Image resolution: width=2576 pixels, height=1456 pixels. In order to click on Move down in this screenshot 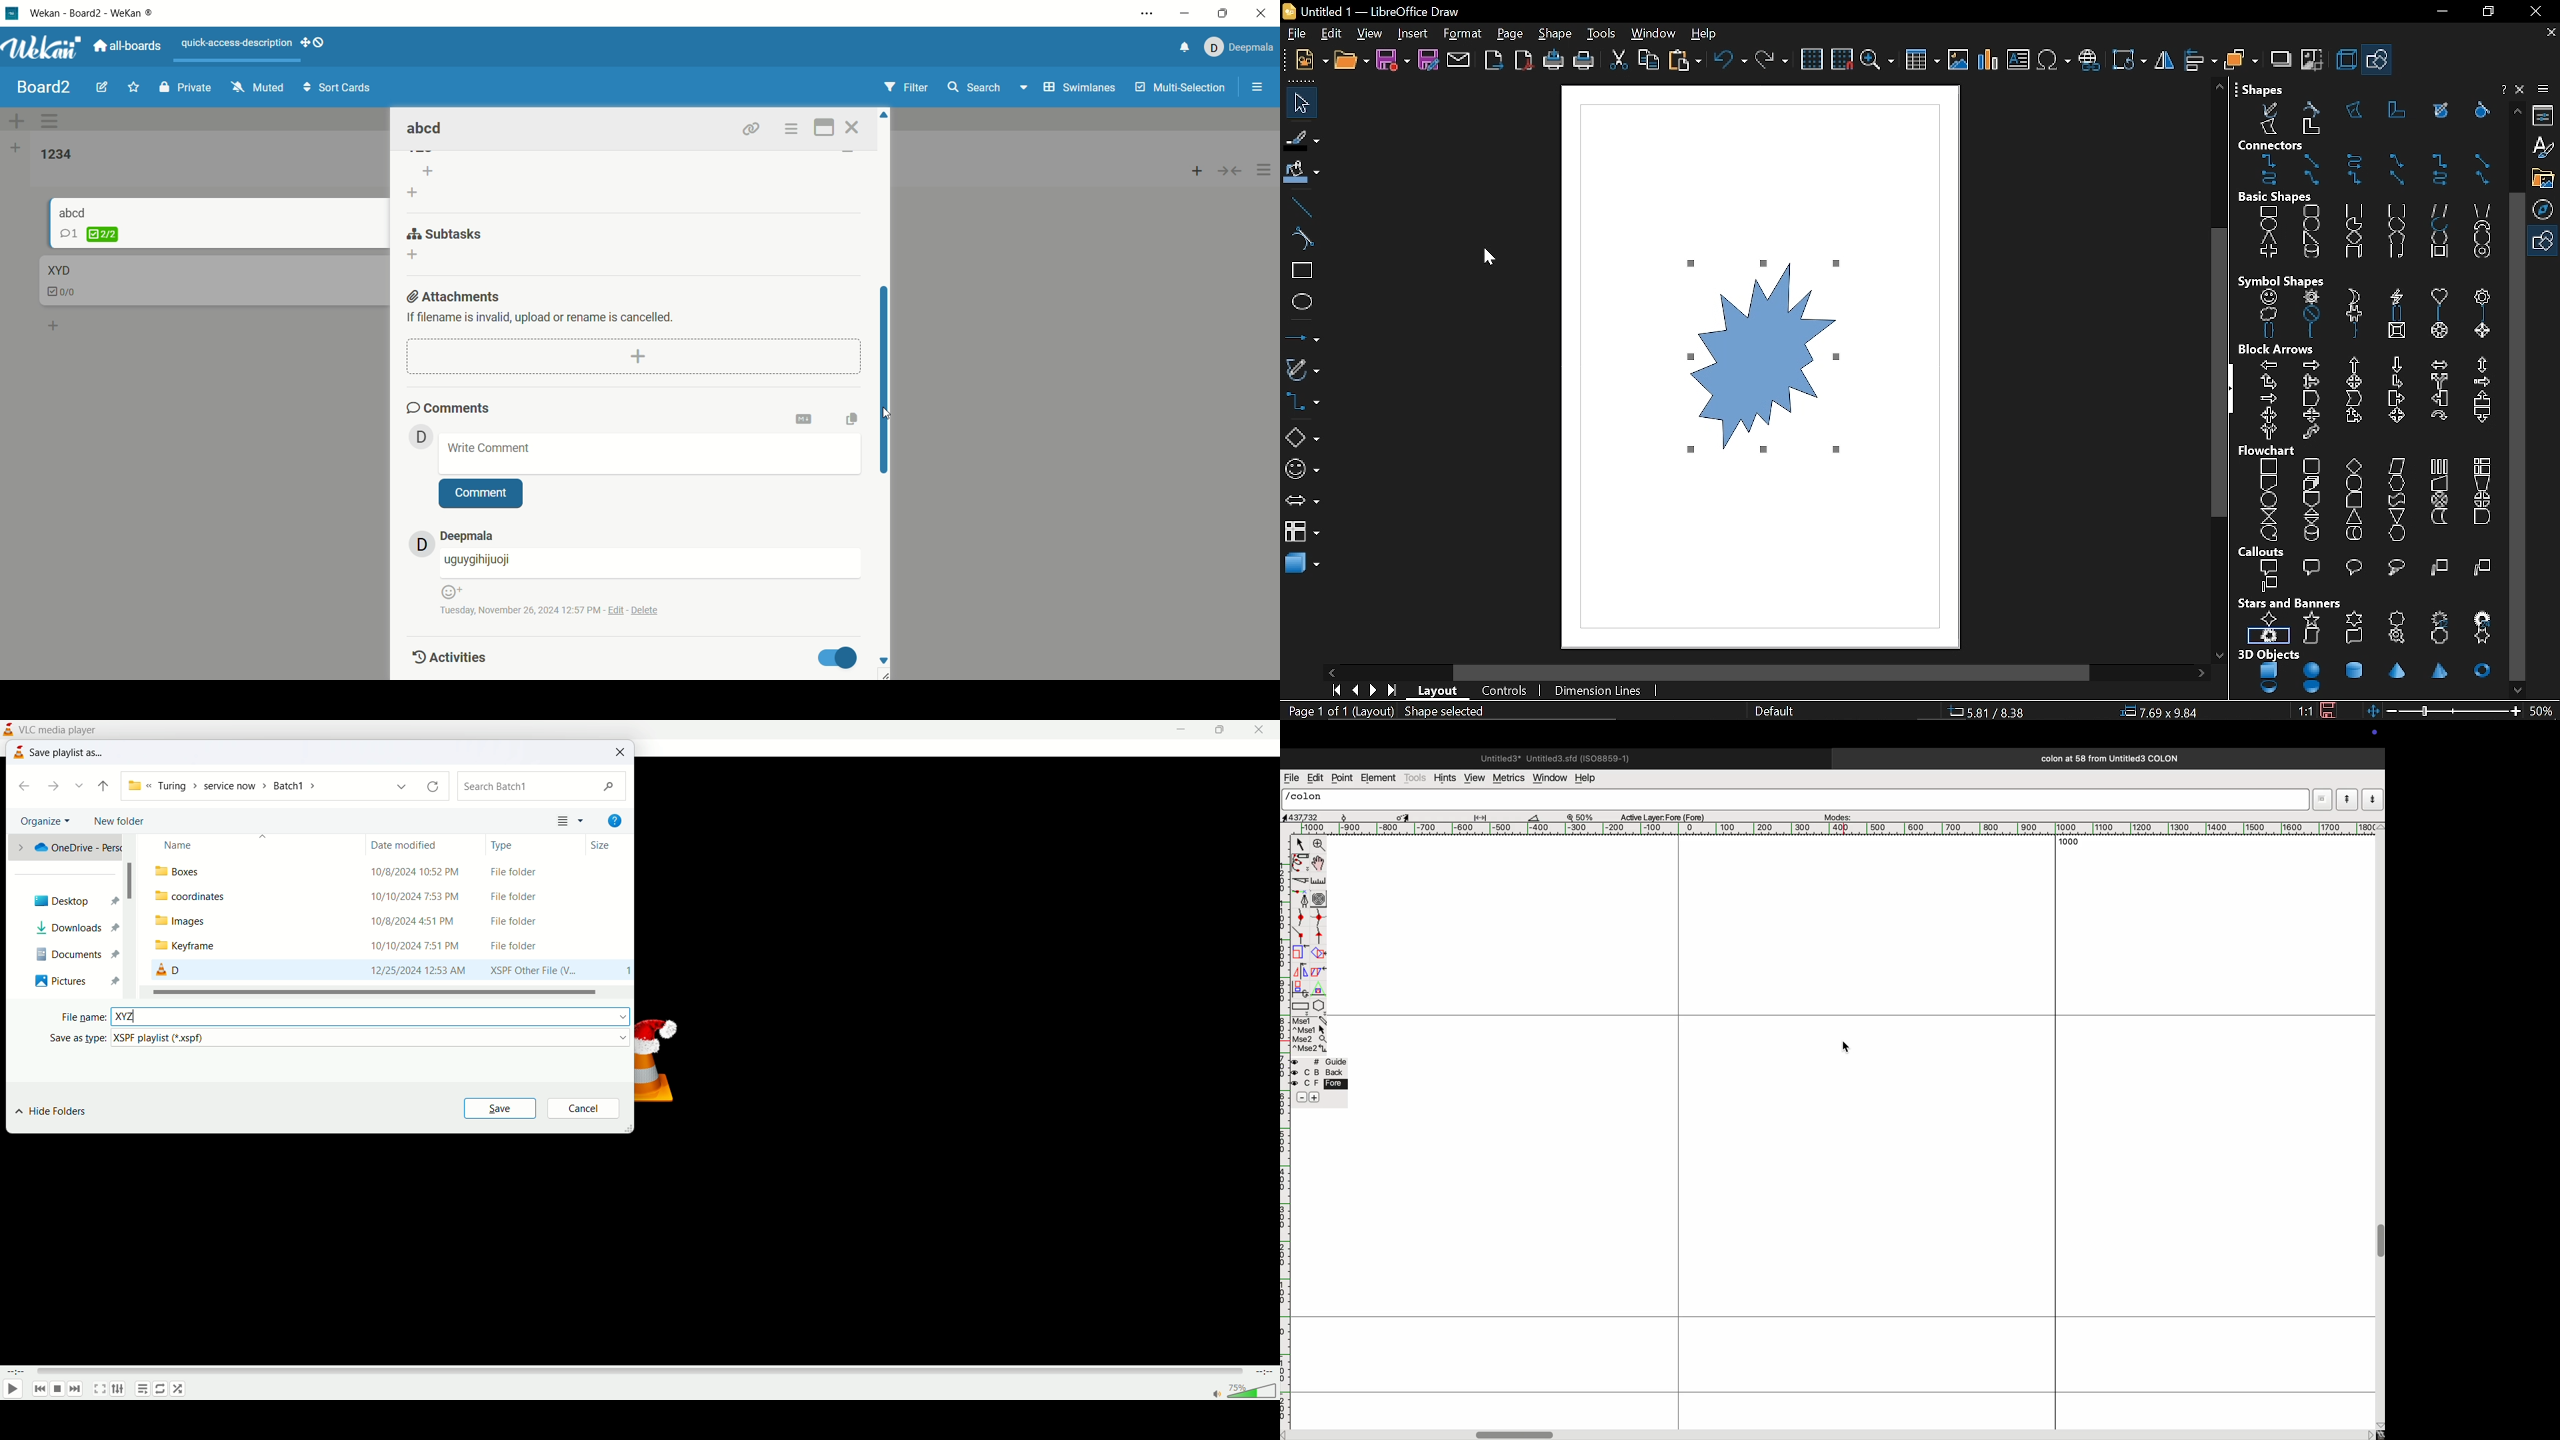, I will do `click(2519, 690)`.